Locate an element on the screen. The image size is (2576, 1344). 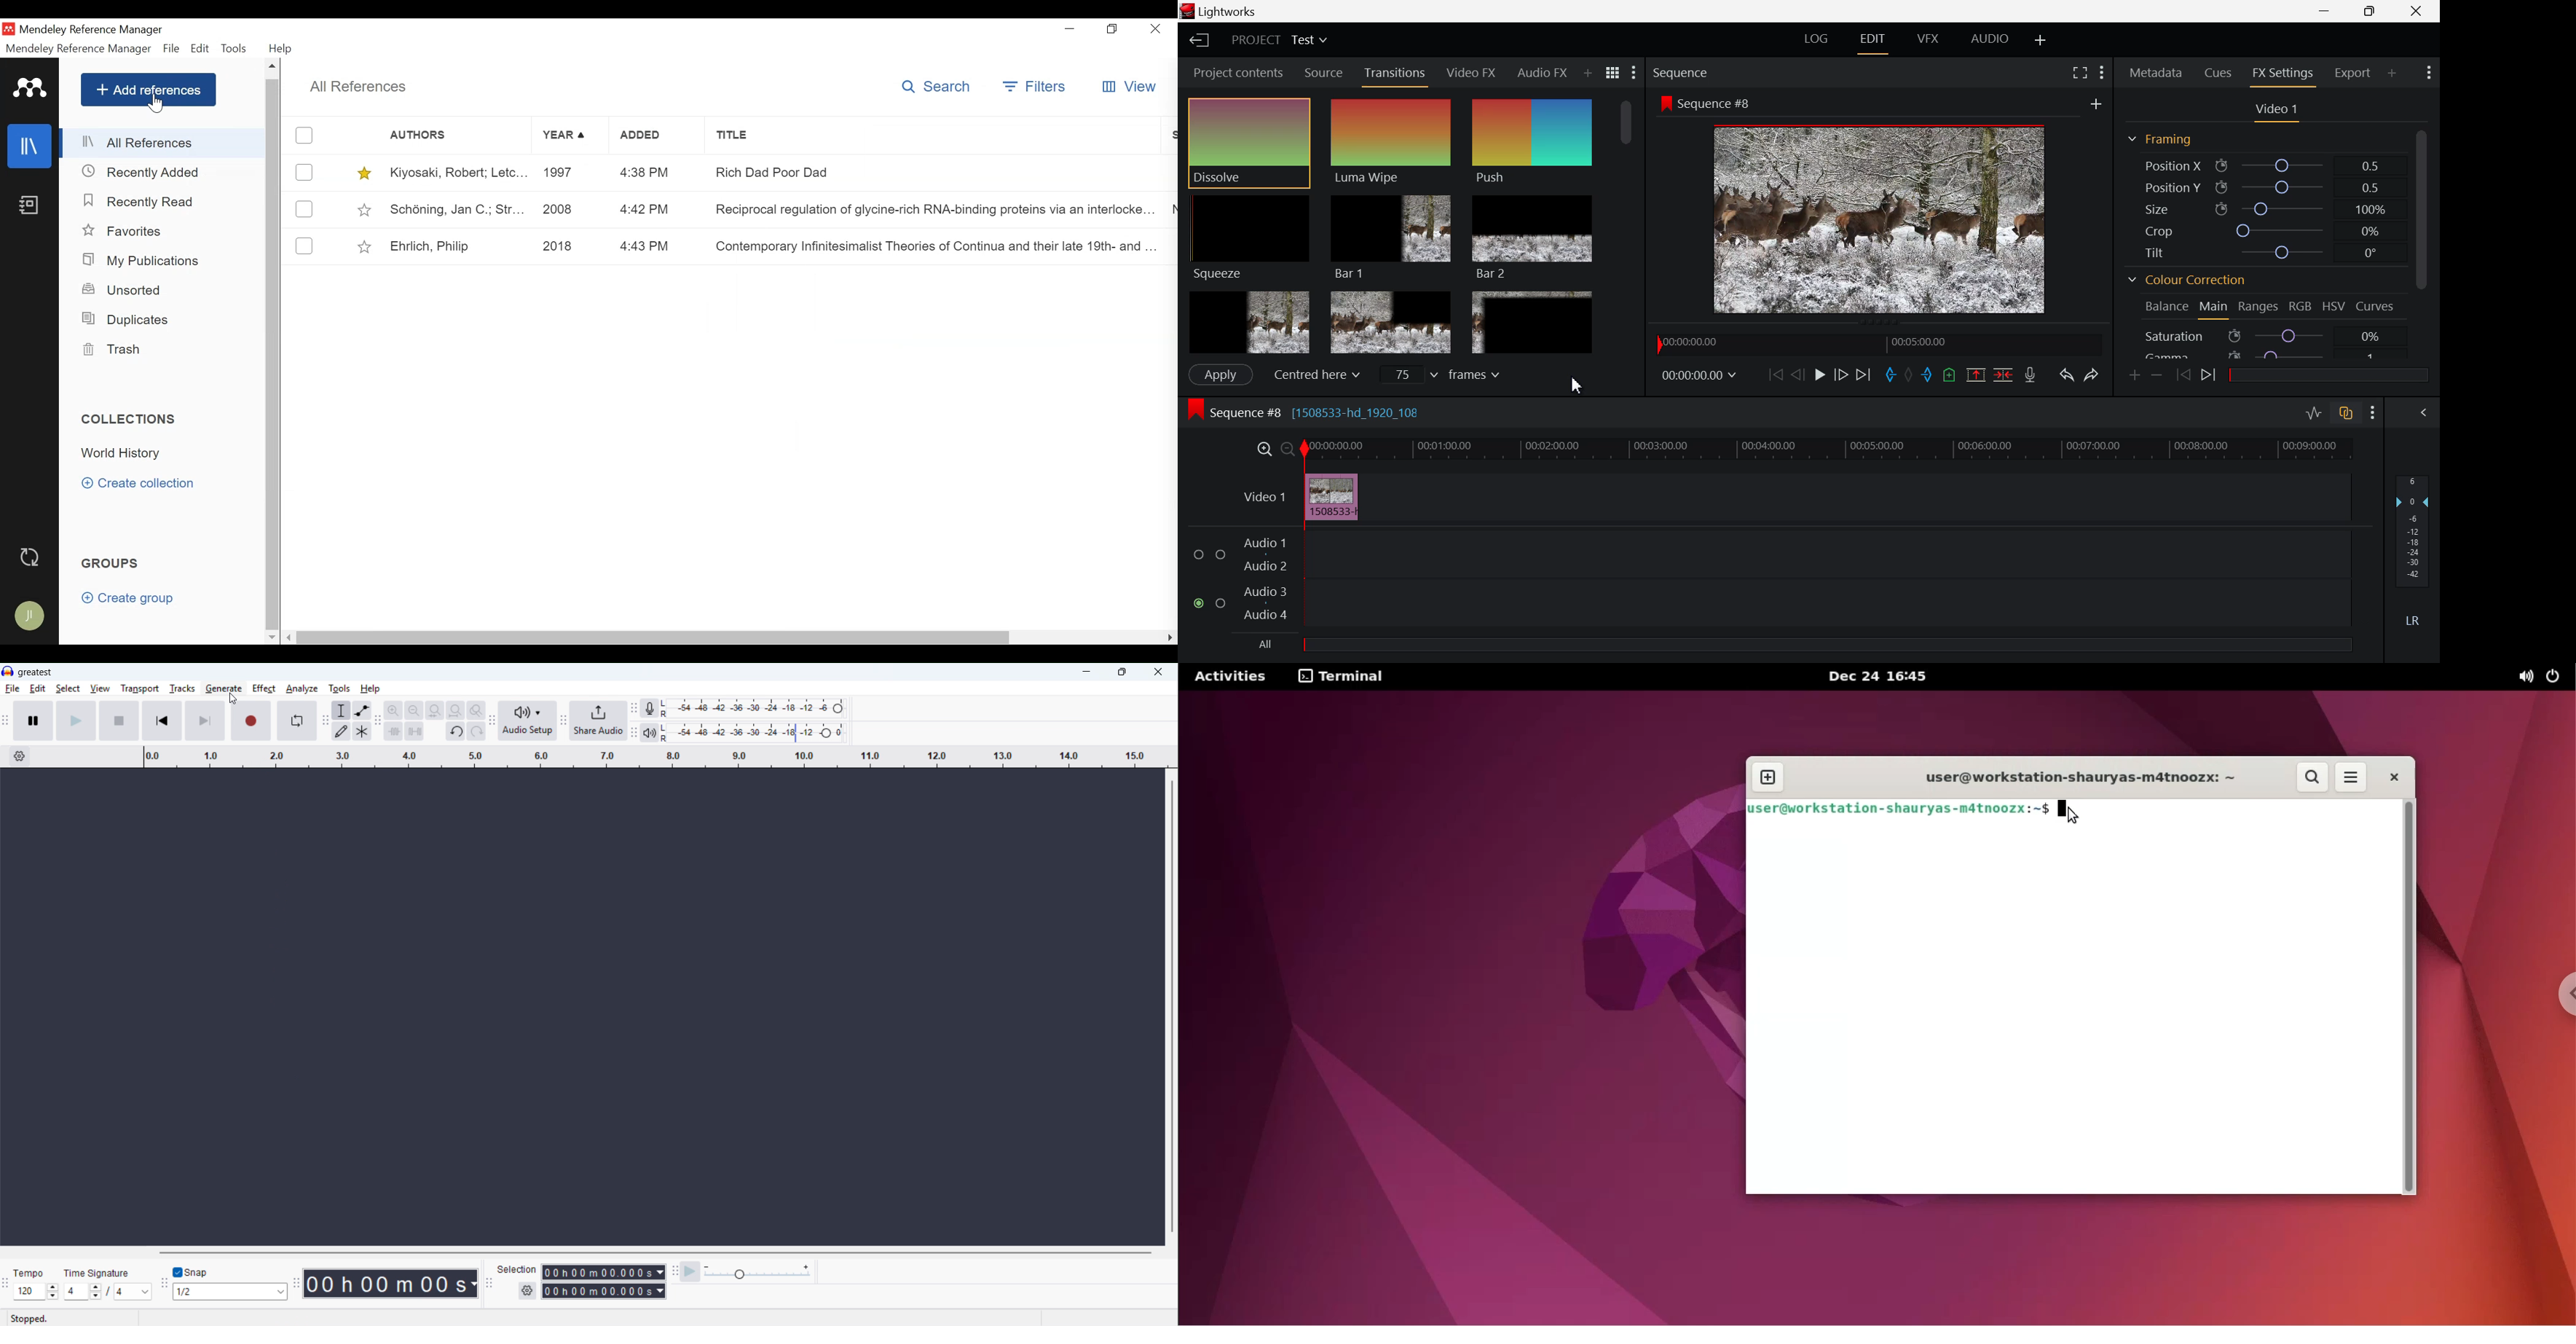
Clip Inserted in Video Layer is located at coordinates (1789, 497).